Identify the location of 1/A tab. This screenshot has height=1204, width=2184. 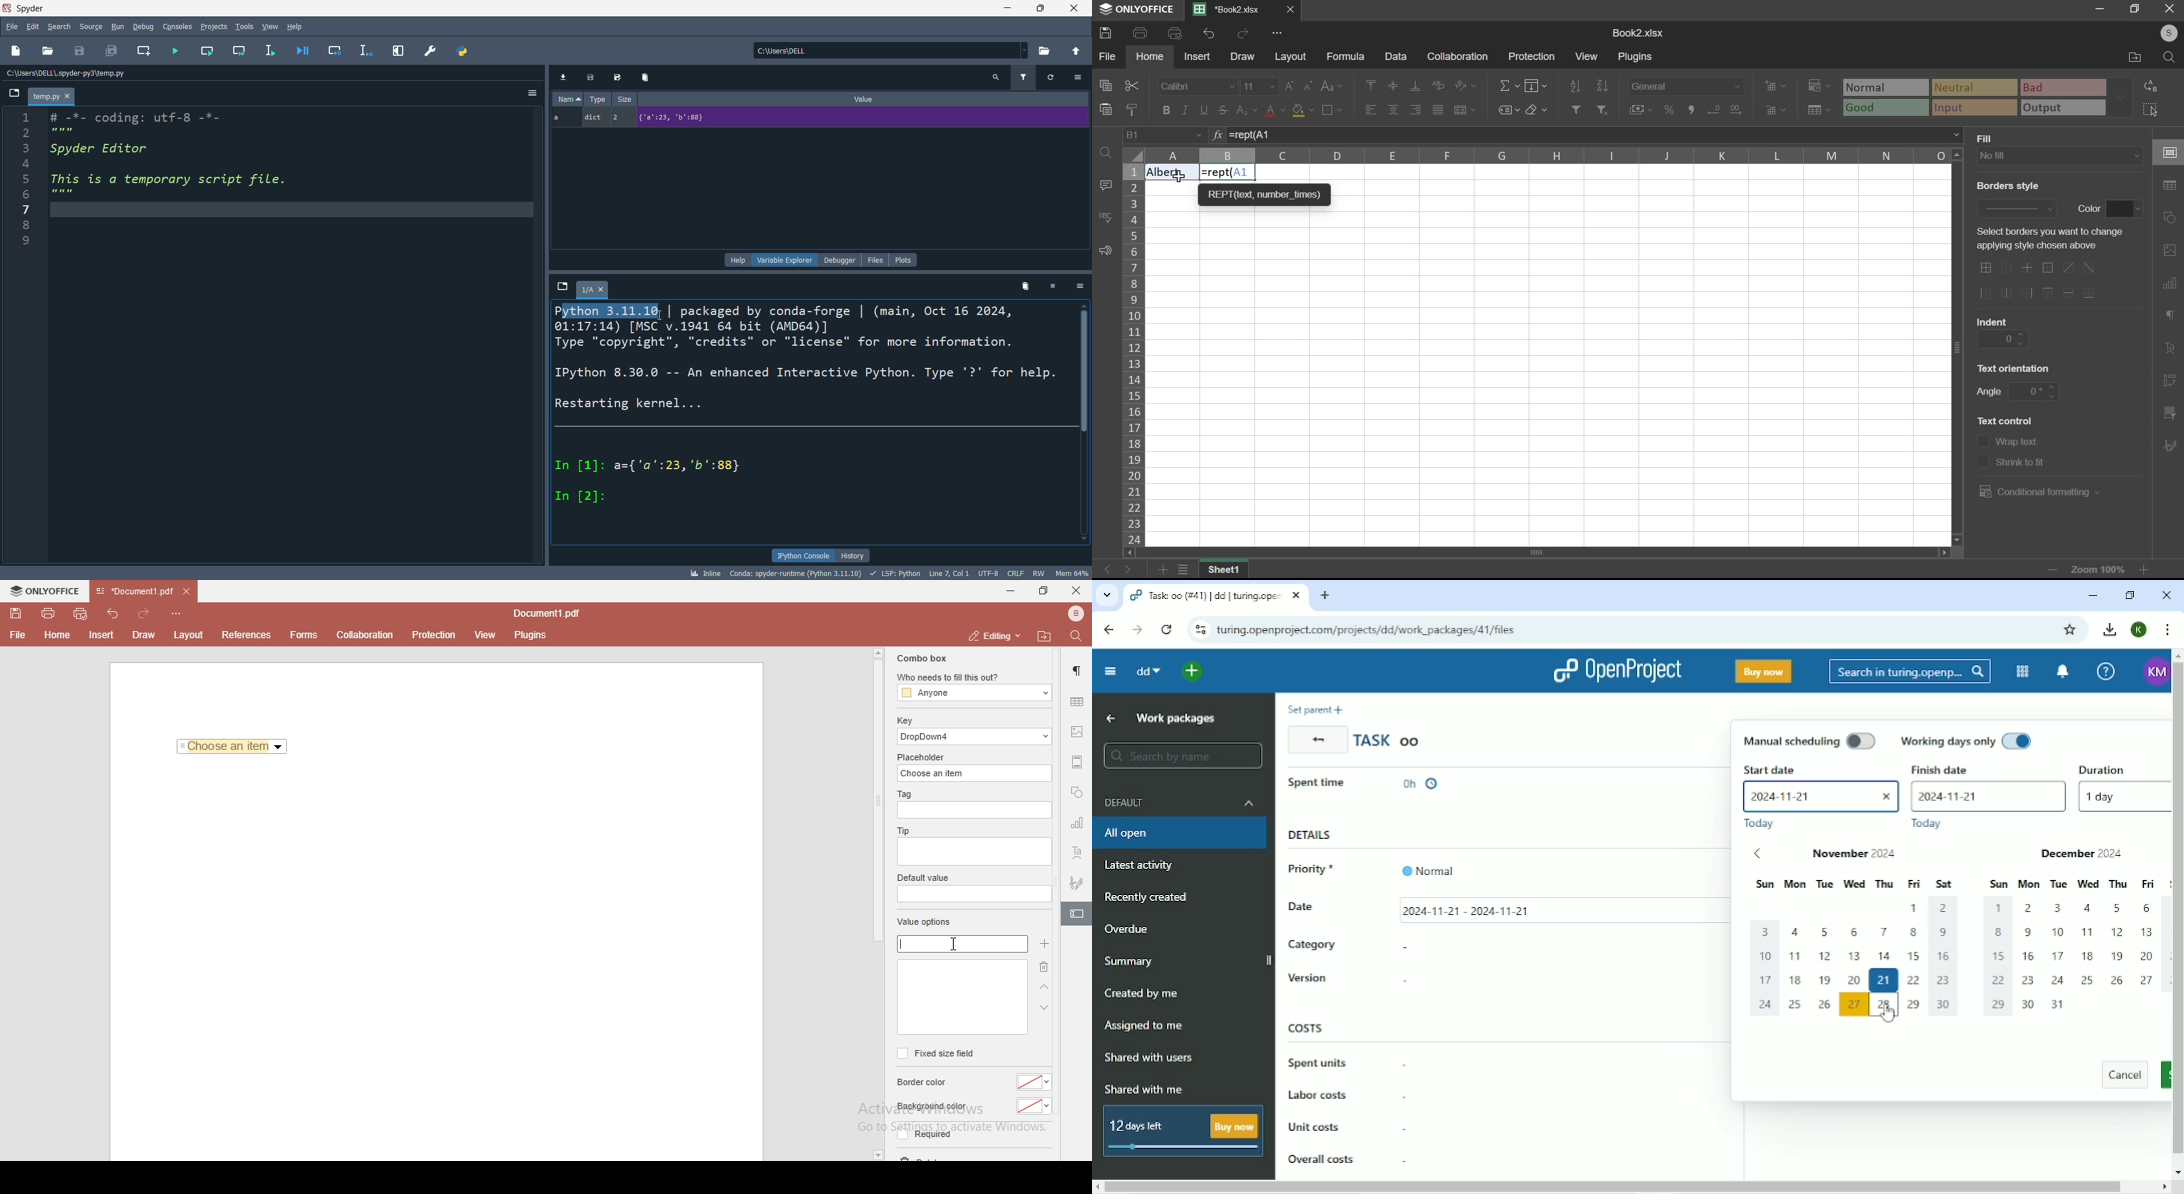
(595, 292).